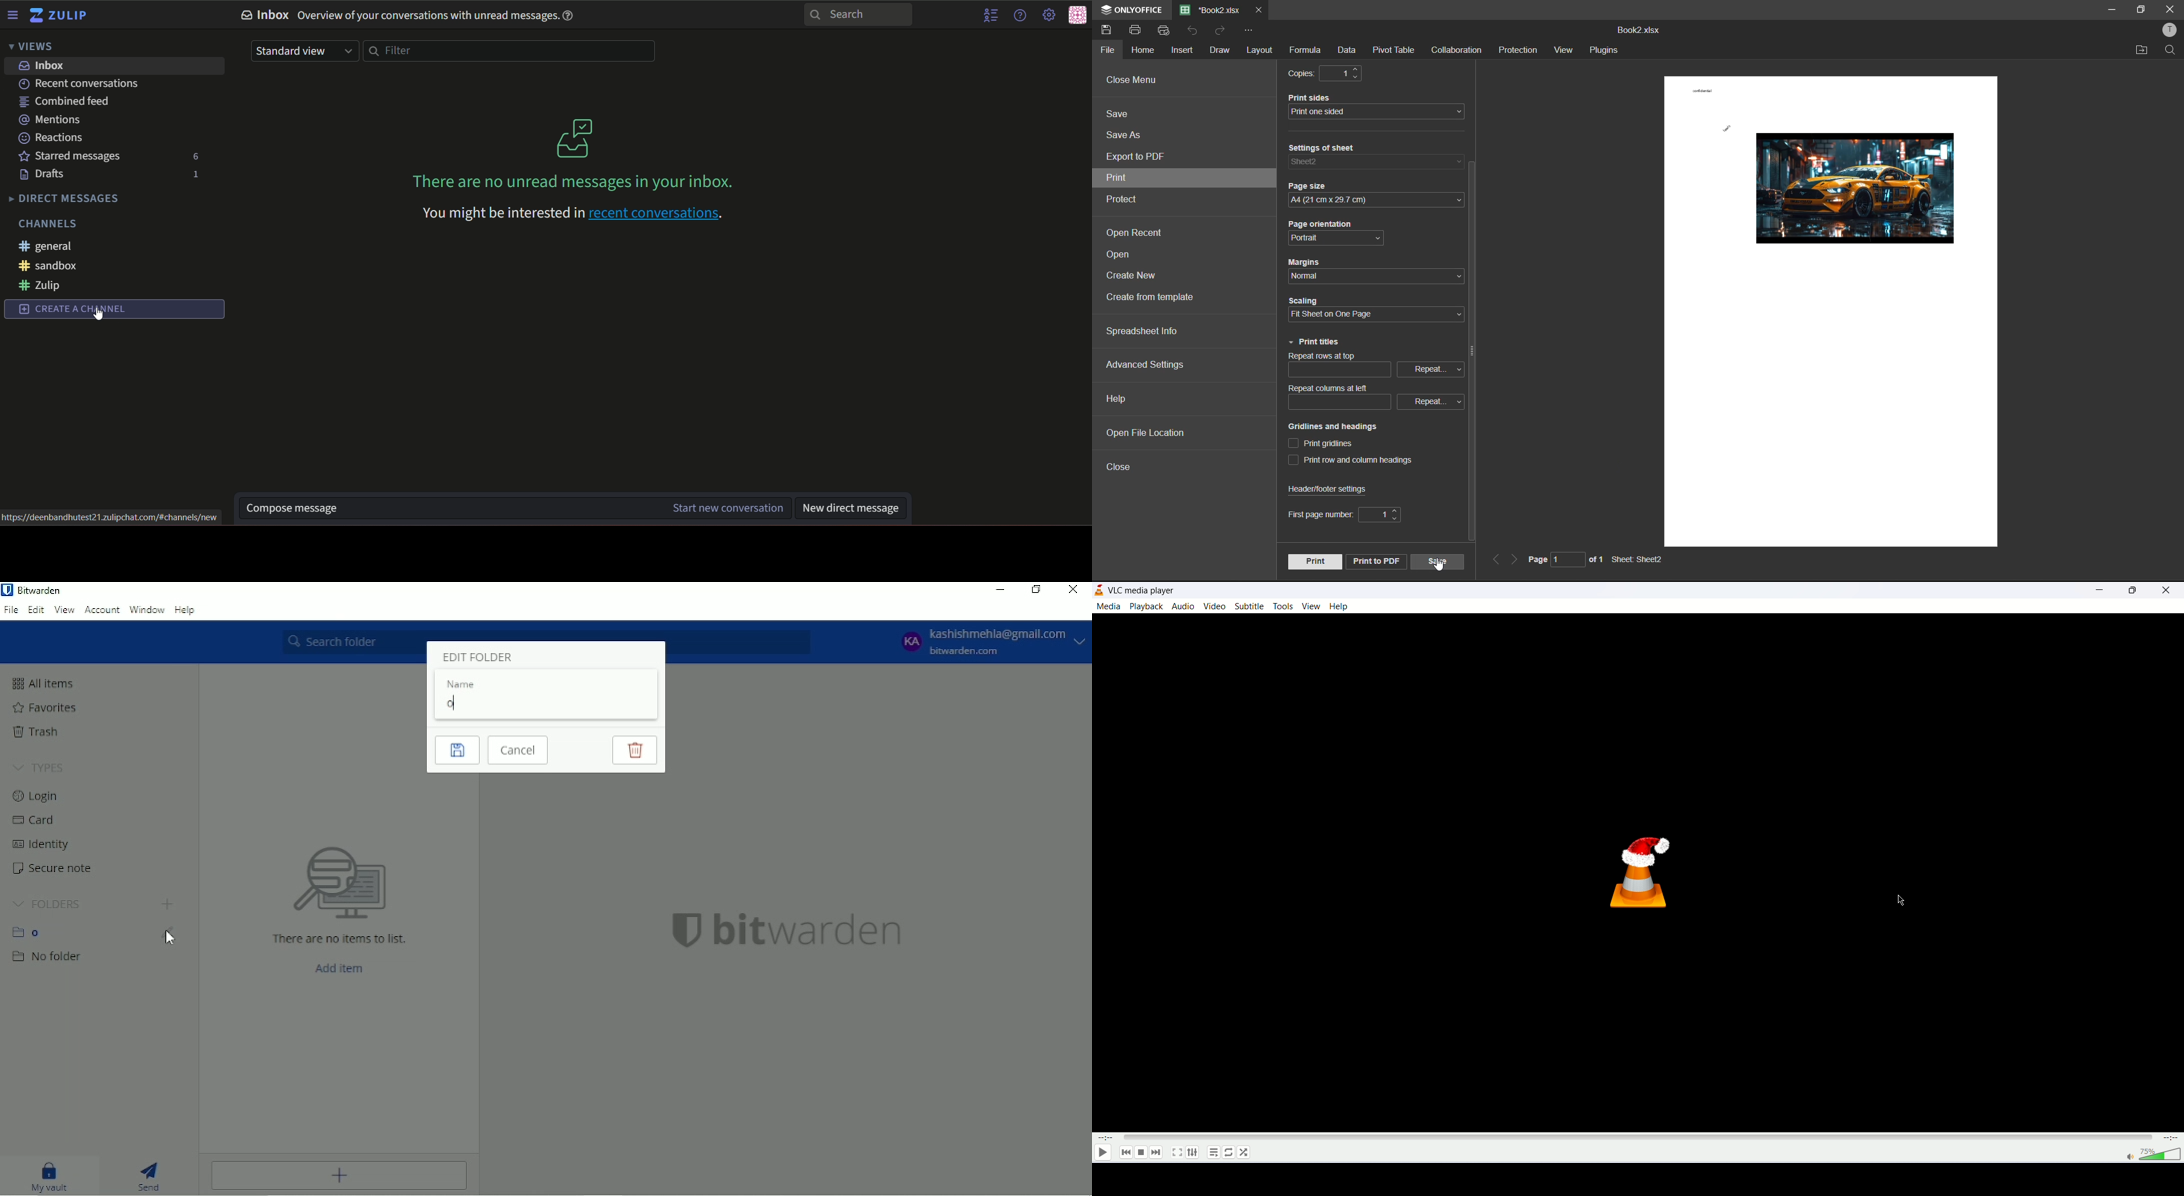 This screenshot has width=2184, height=1204. I want to click on extended settings, so click(1195, 1154).